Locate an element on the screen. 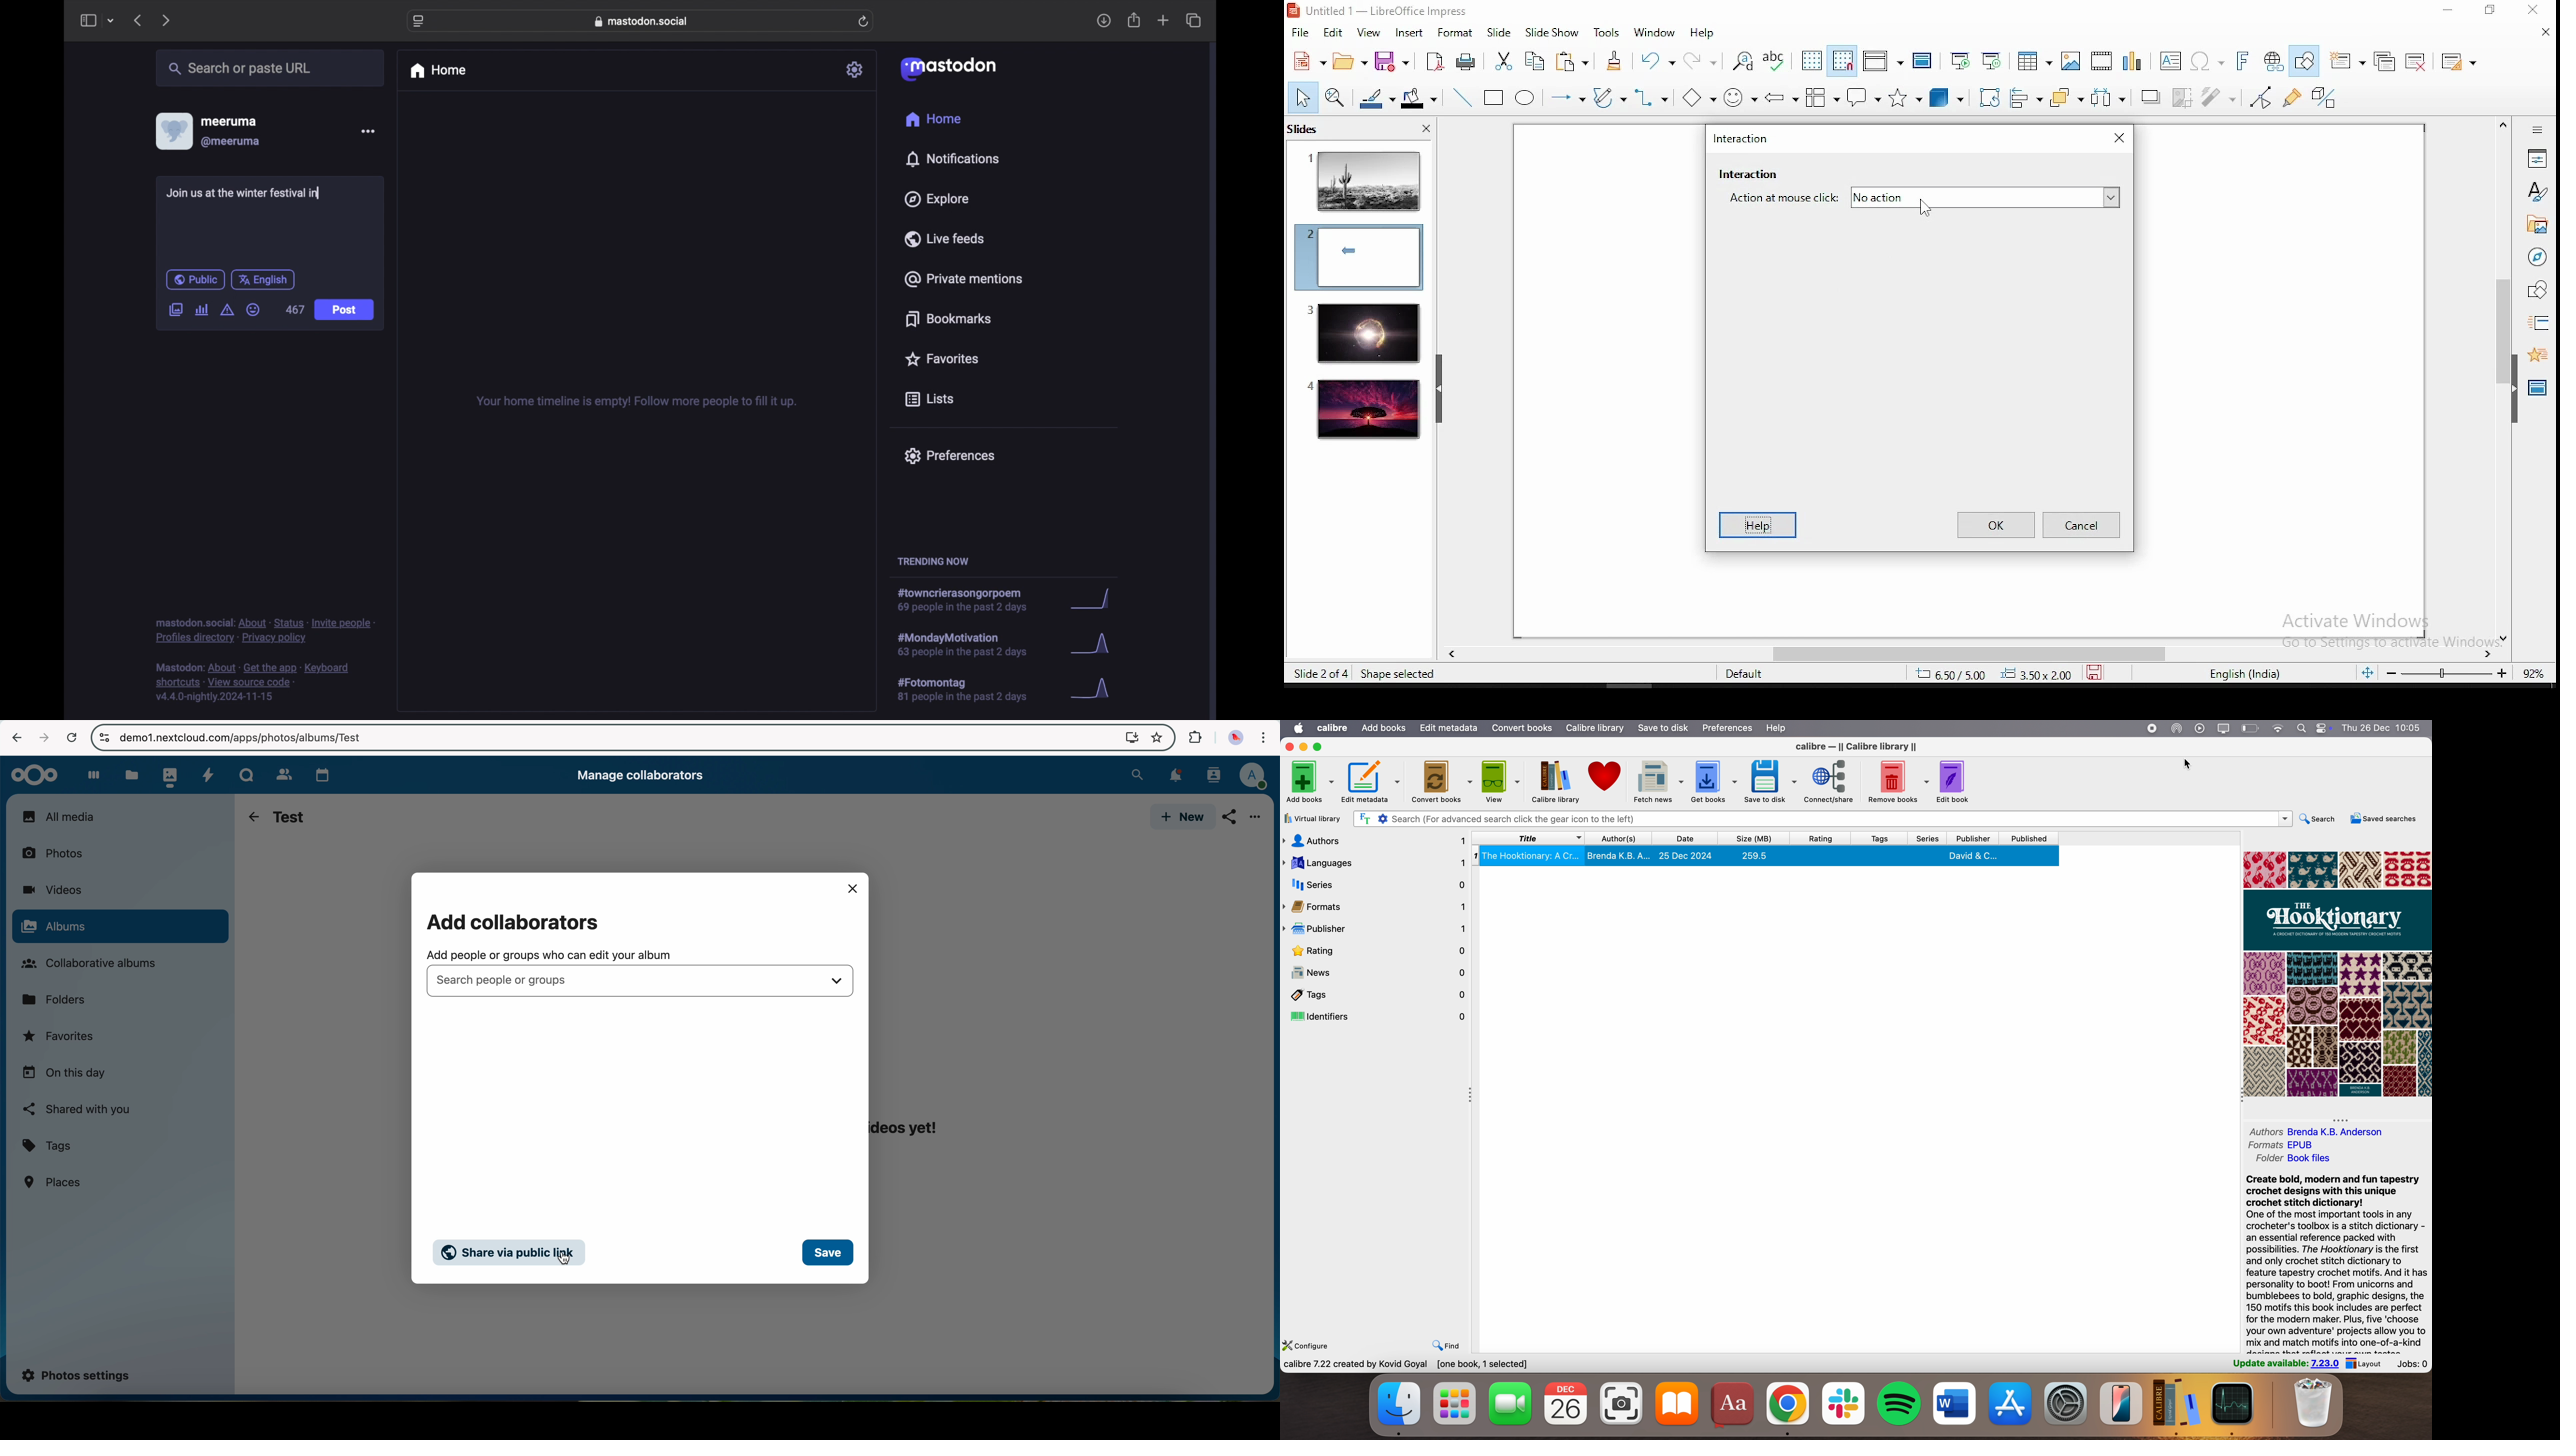 The image size is (2576, 1456). scroll bar is located at coordinates (2500, 380).